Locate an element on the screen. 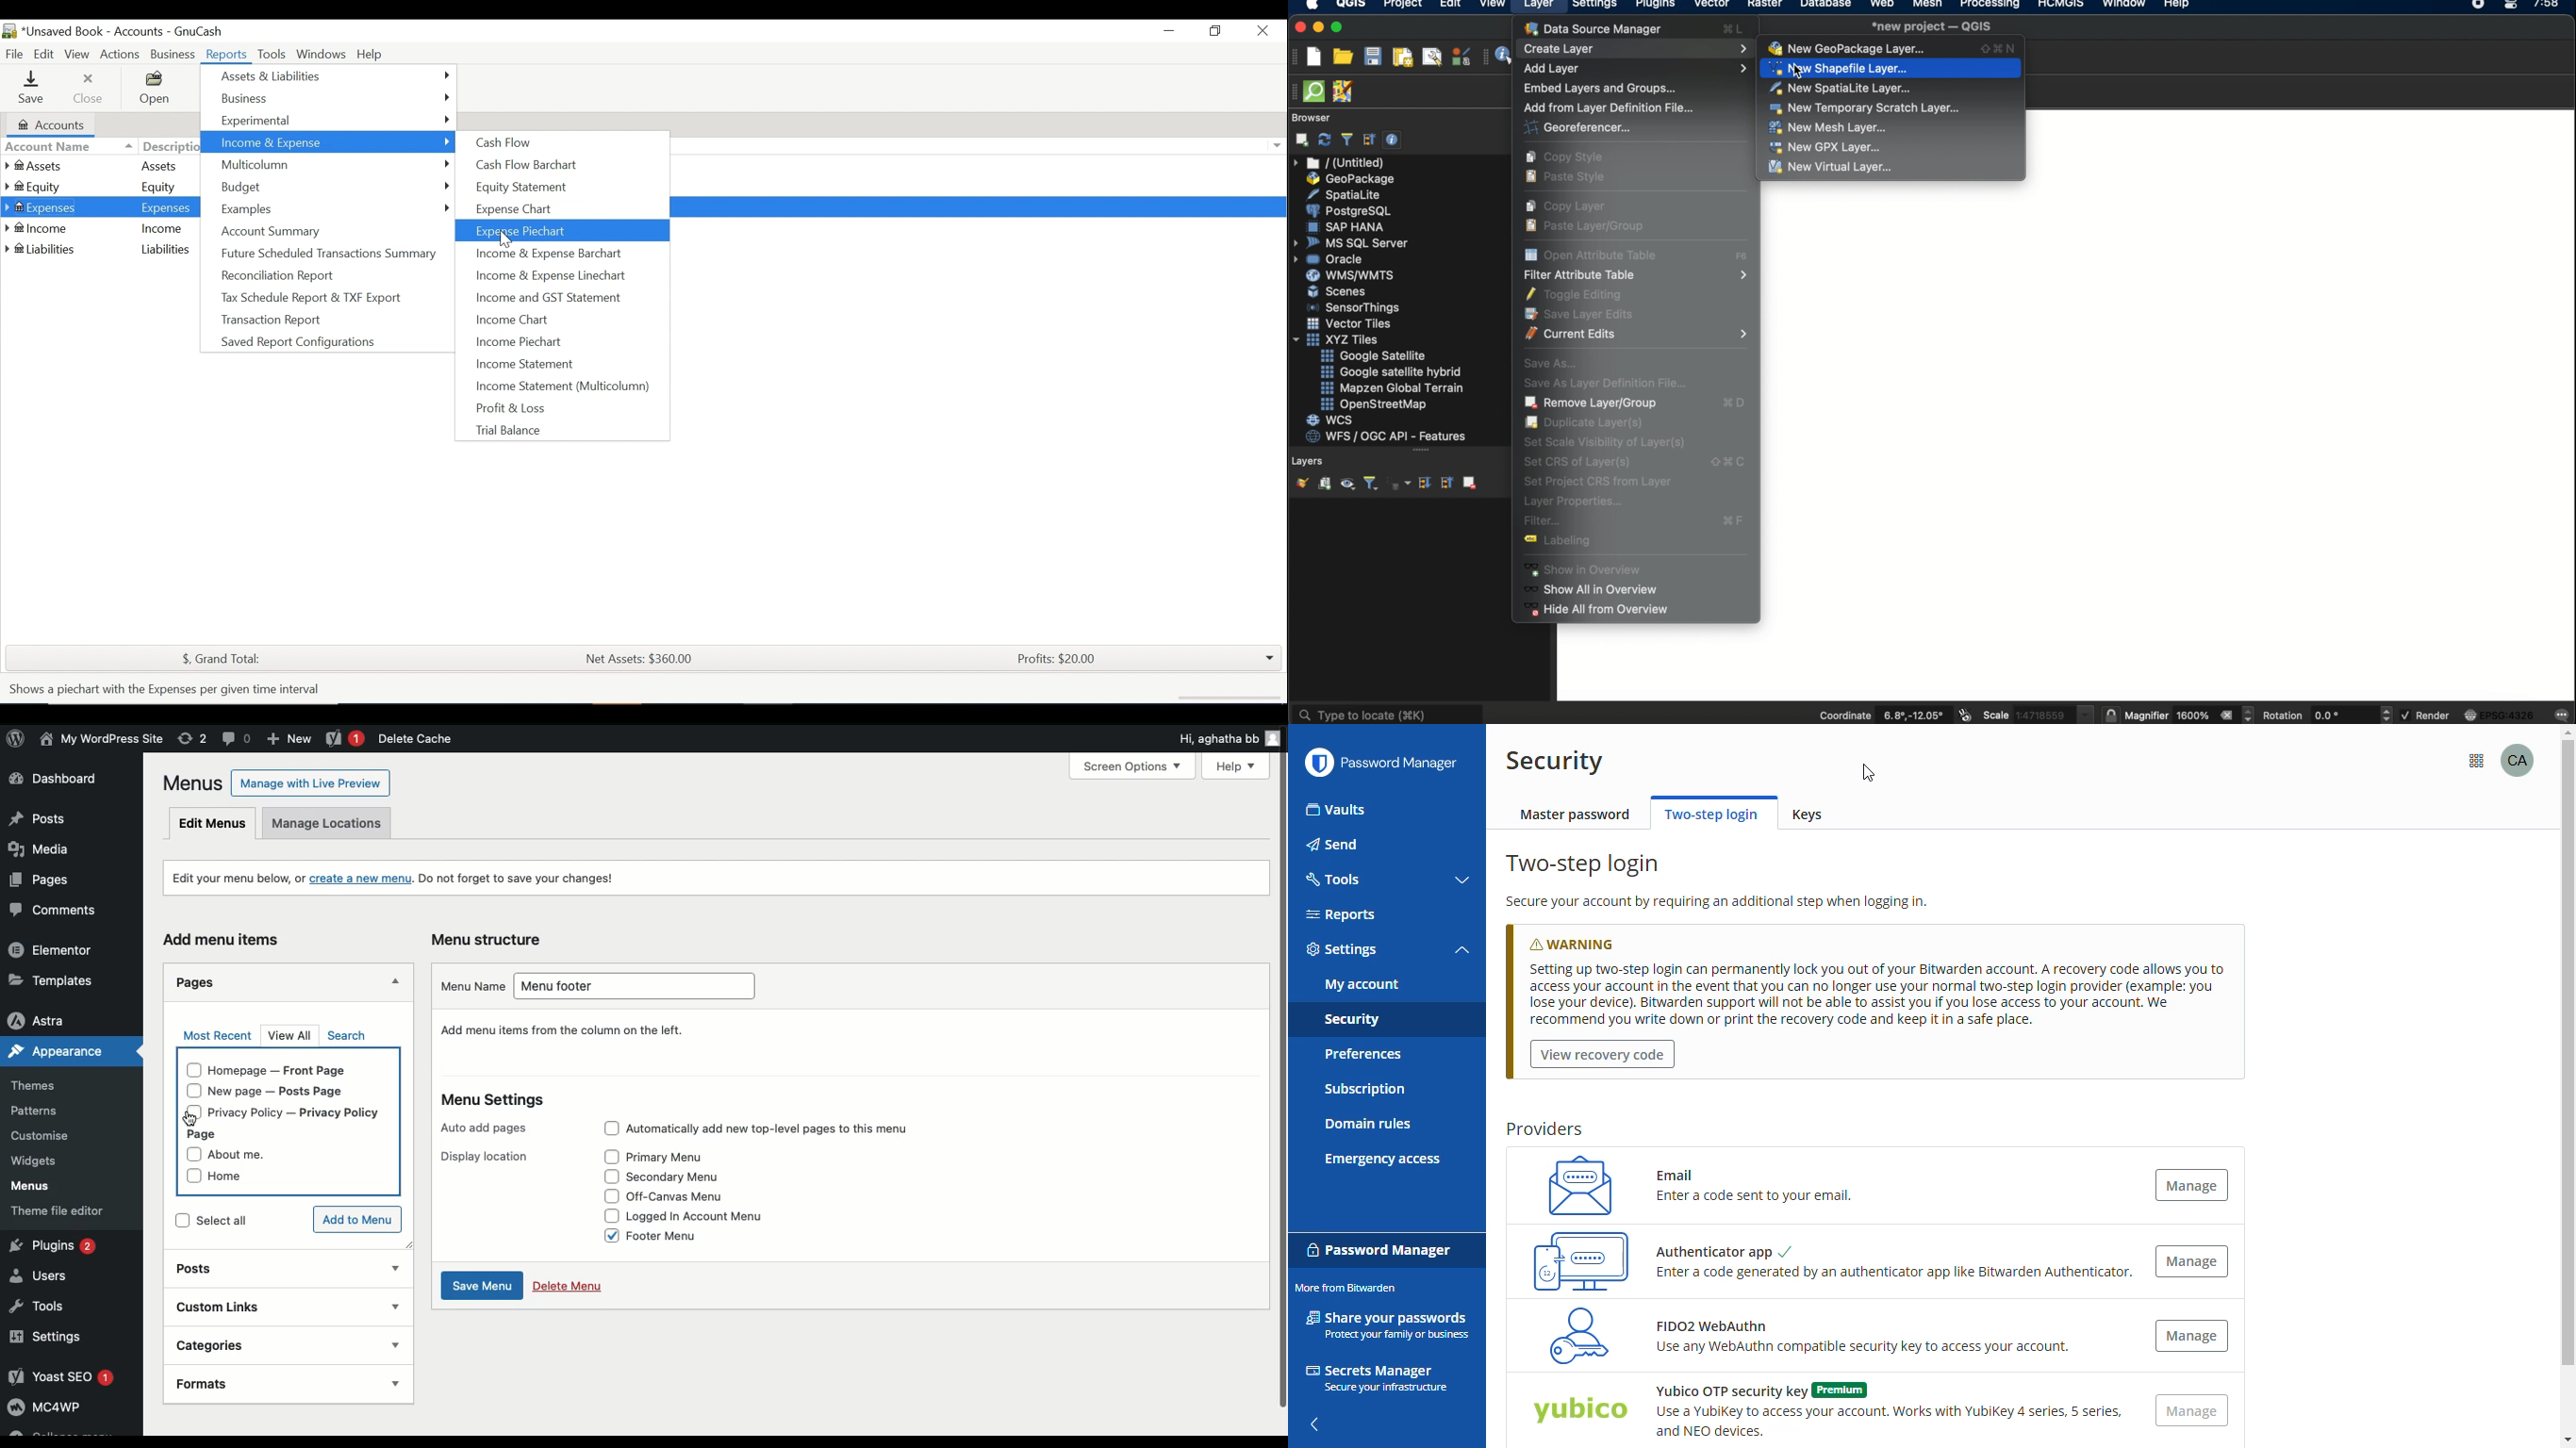 The width and height of the screenshot is (2576, 1456). Check box is located at coordinates (606, 1215).